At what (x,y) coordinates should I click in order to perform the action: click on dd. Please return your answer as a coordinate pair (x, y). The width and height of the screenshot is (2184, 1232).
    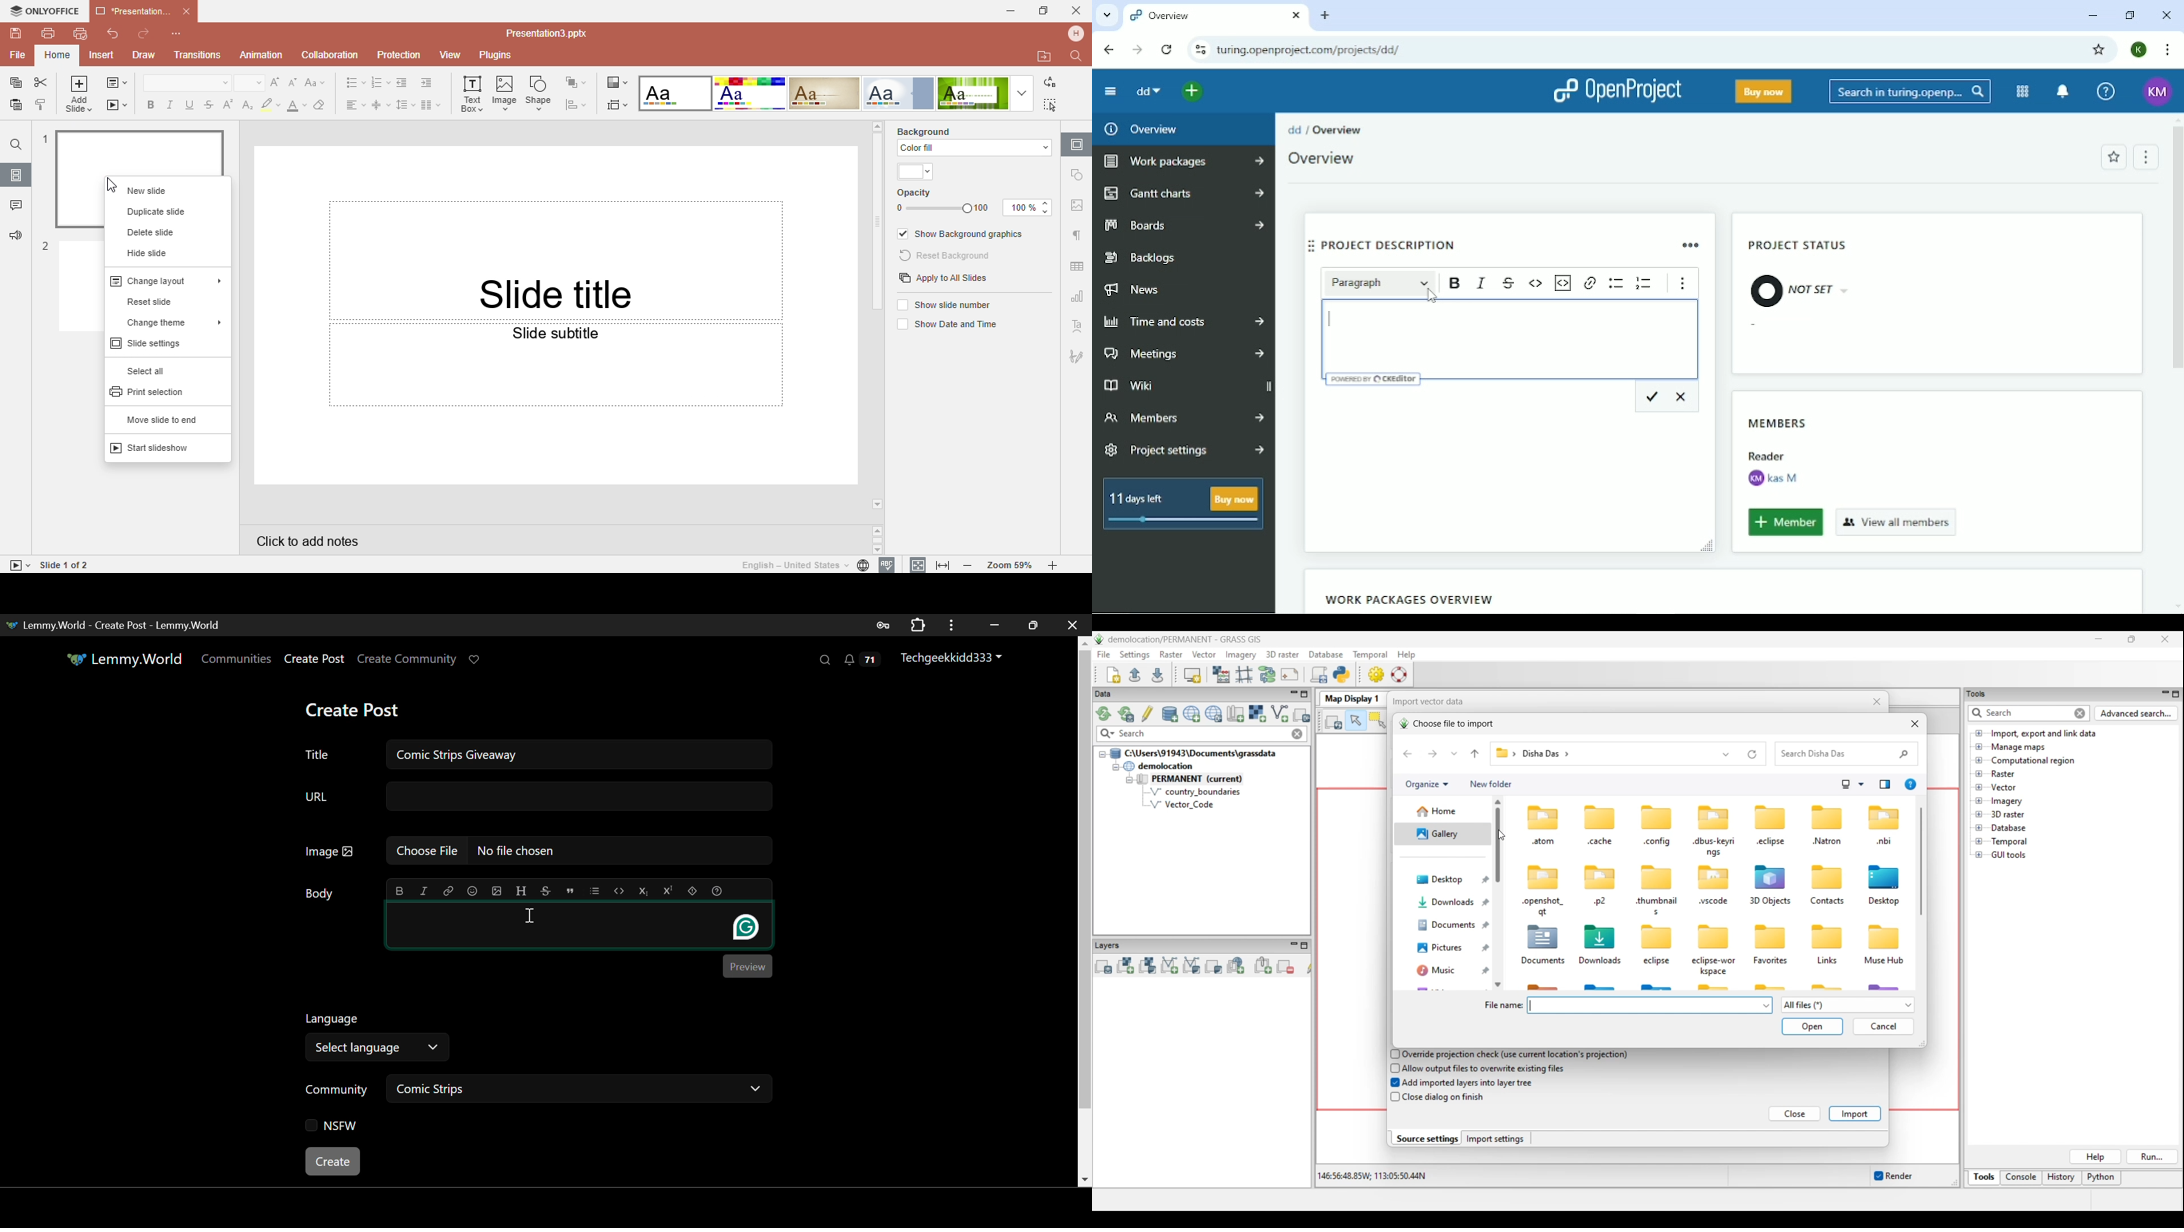
    Looking at the image, I should click on (1294, 129).